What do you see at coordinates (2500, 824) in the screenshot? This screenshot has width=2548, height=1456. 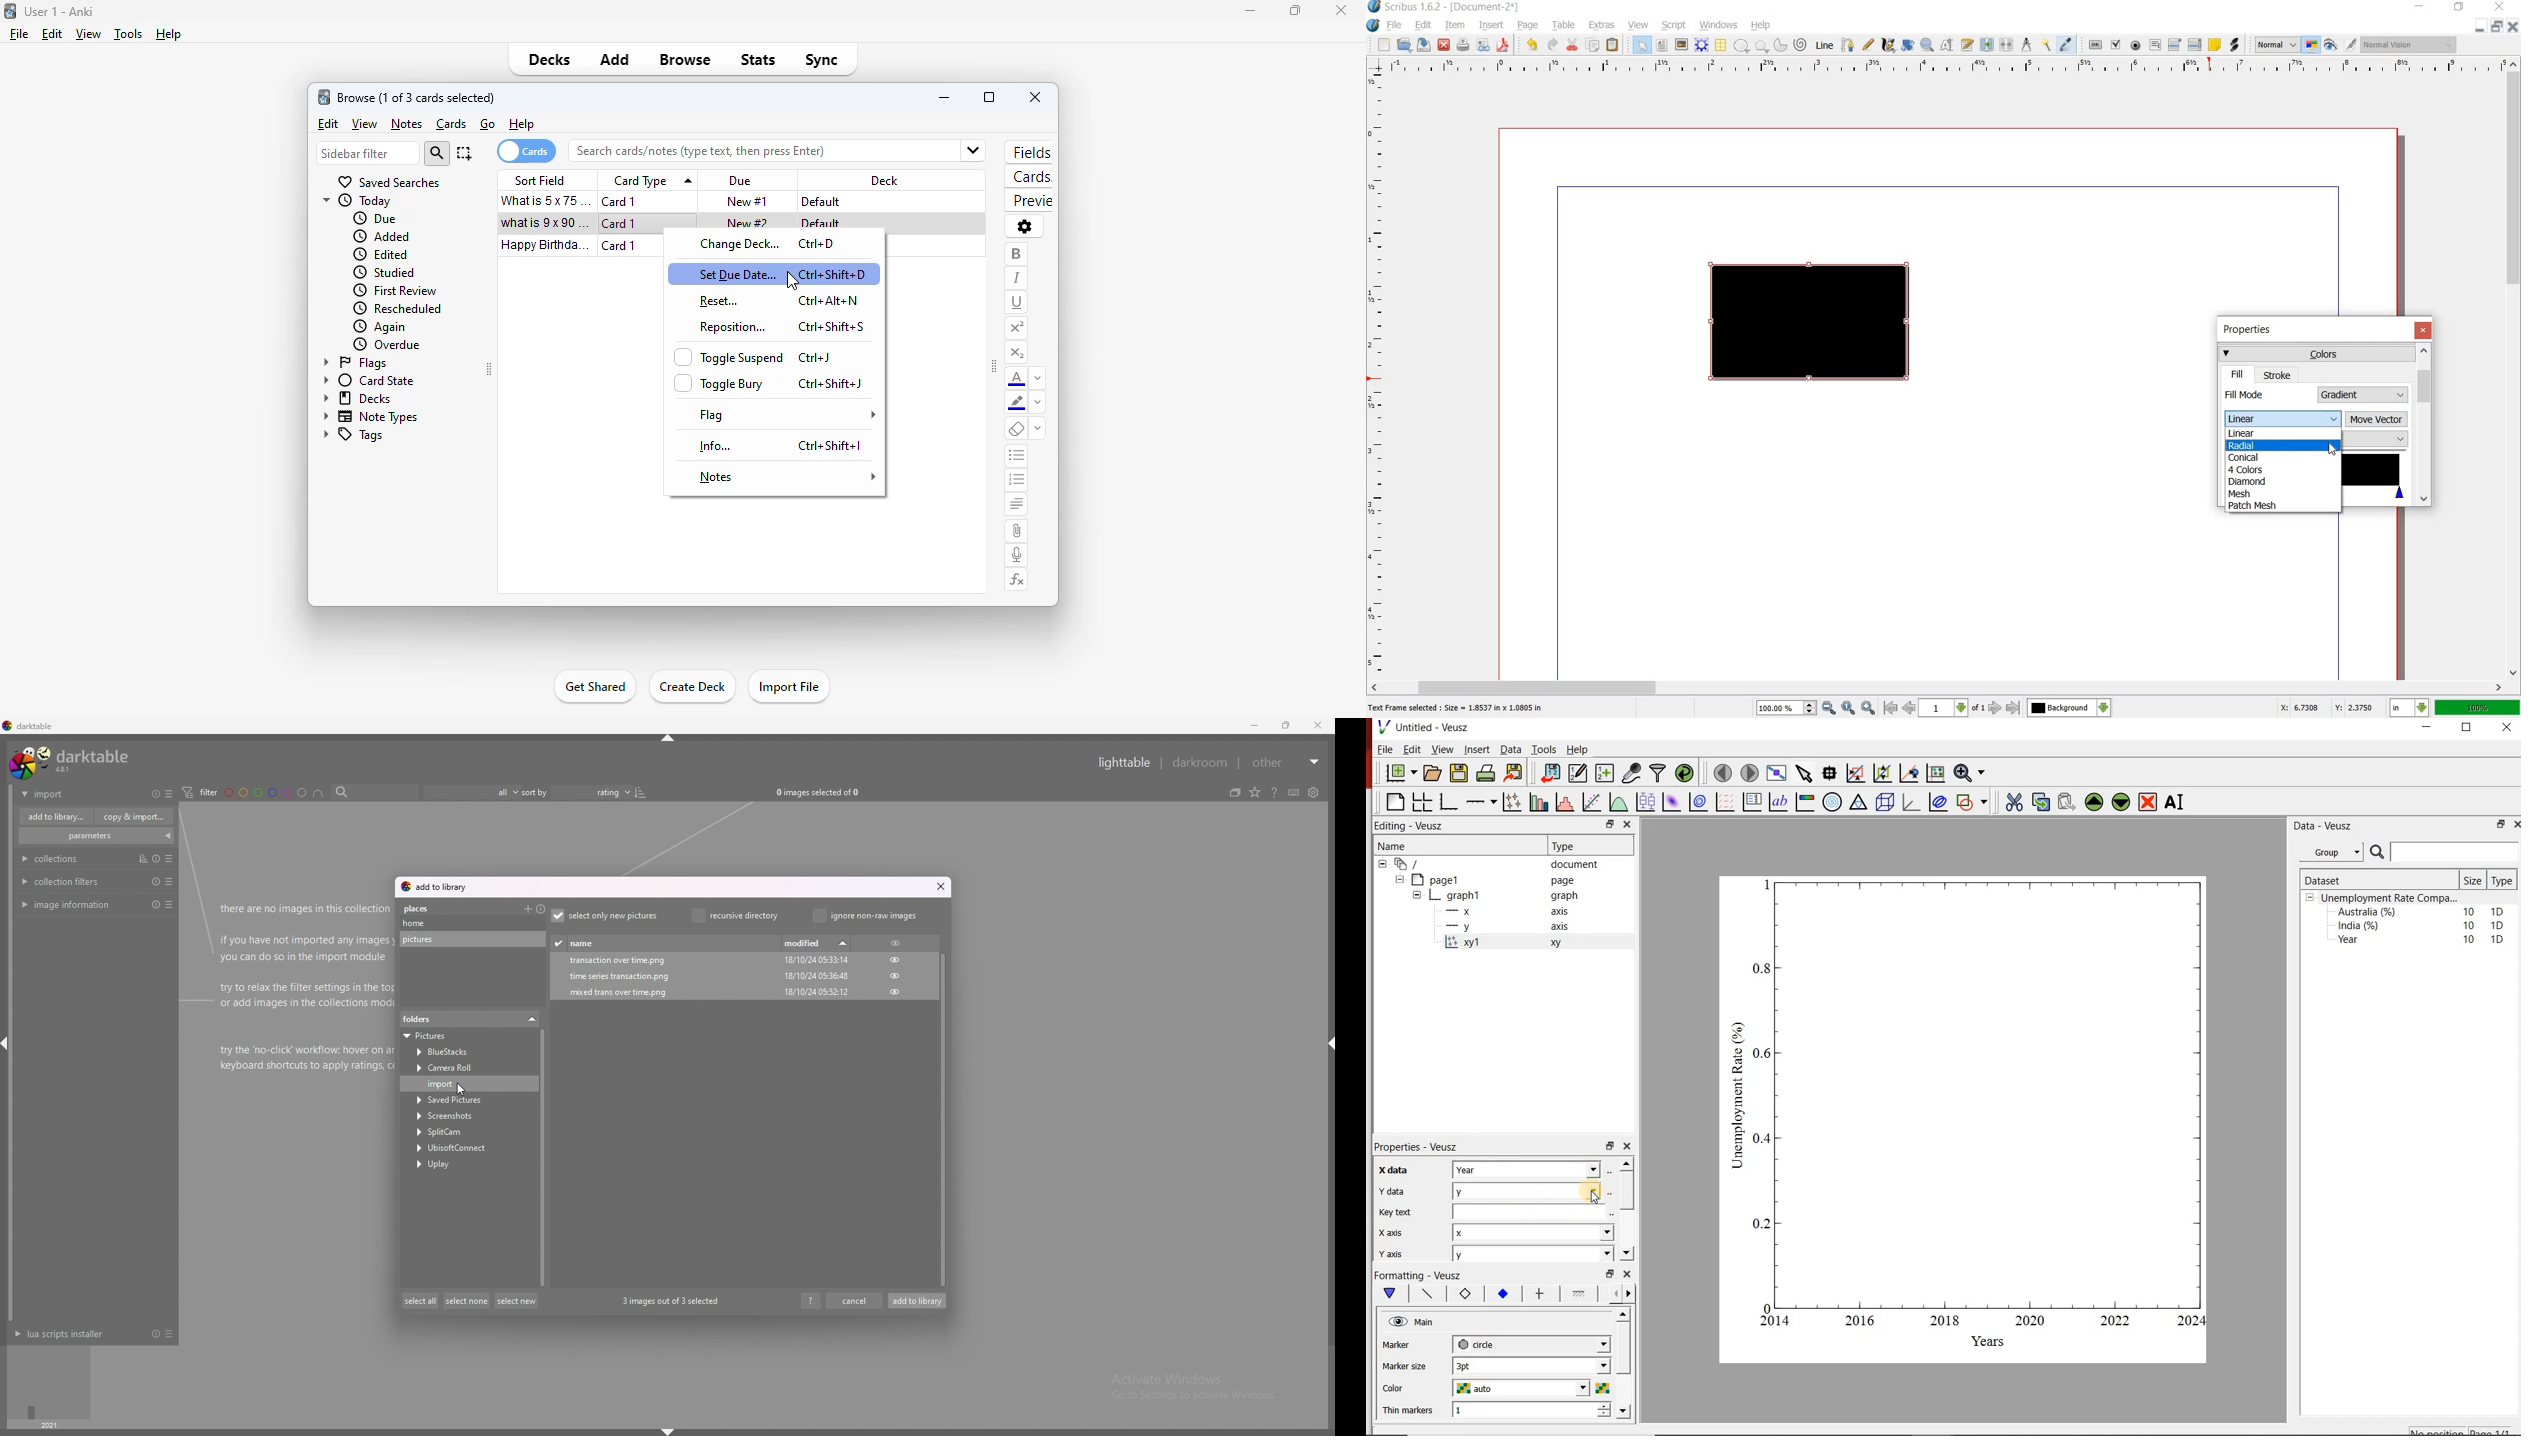 I see `minimise` at bounding box center [2500, 824].